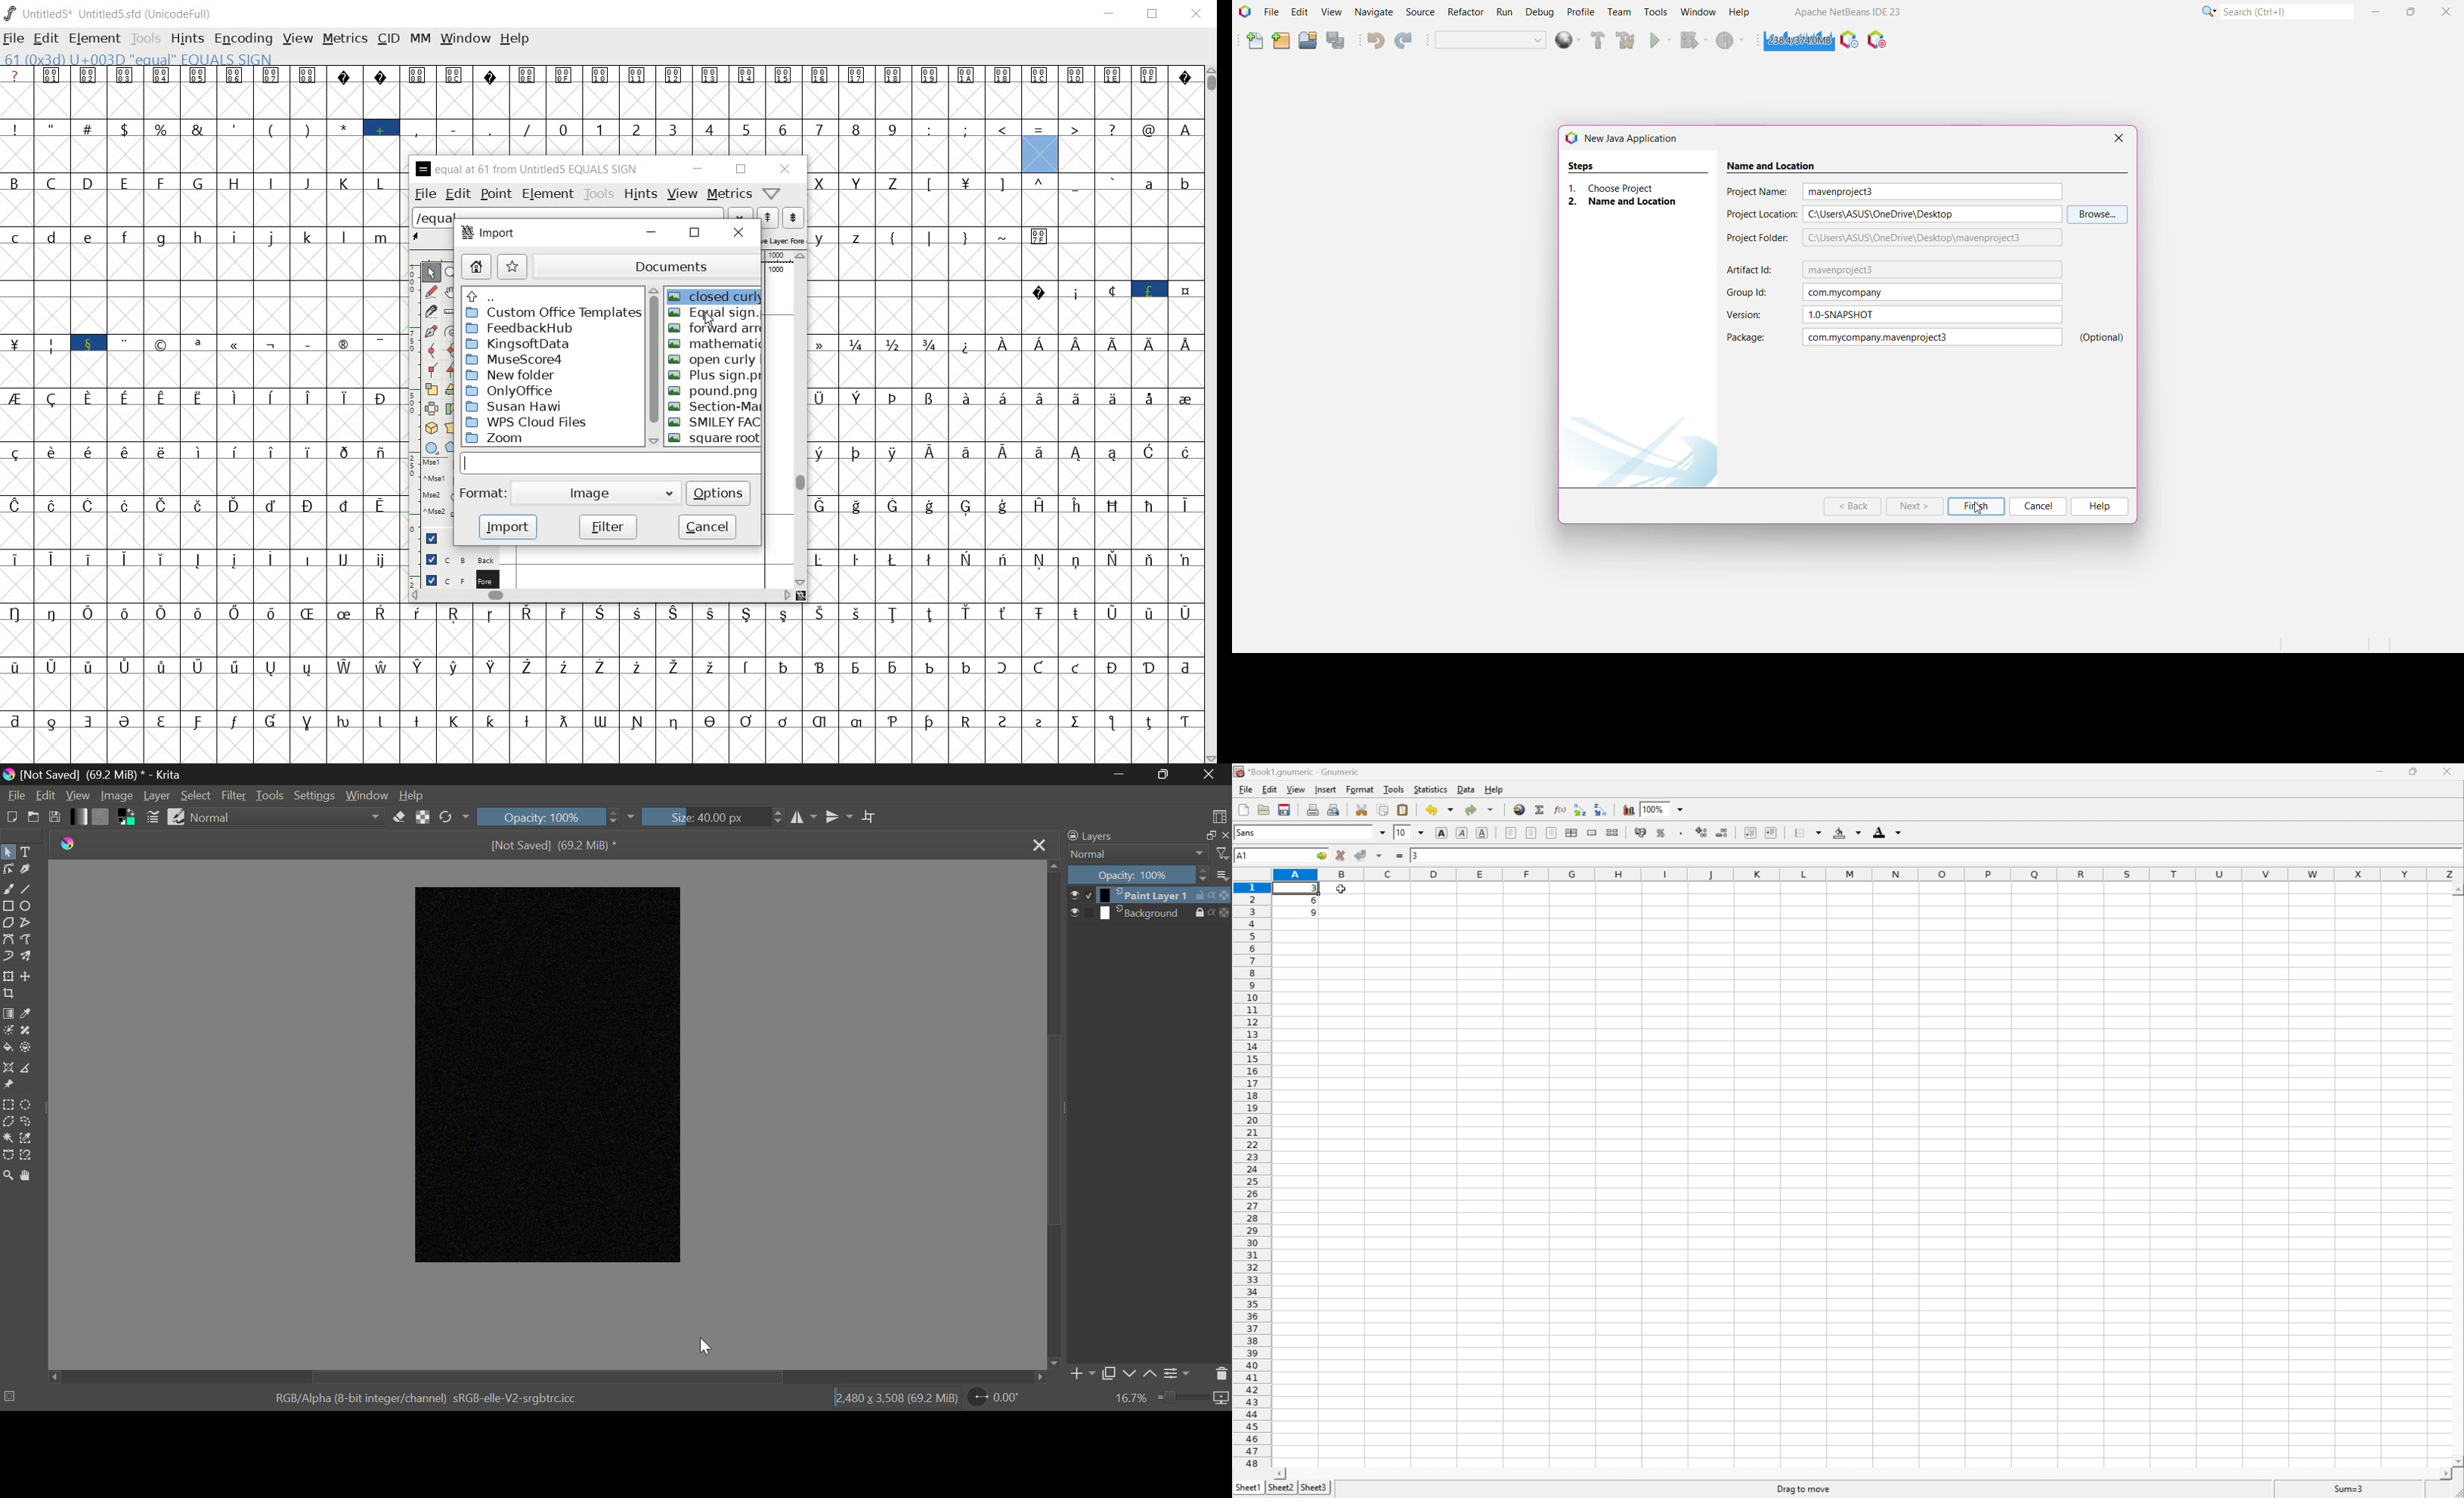 The width and height of the screenshot is (2464, 1512). What do you see at coordinates (716, 296) in the screenshot?
I see `CLOSED CURLY` at bounding box center [716, 296].